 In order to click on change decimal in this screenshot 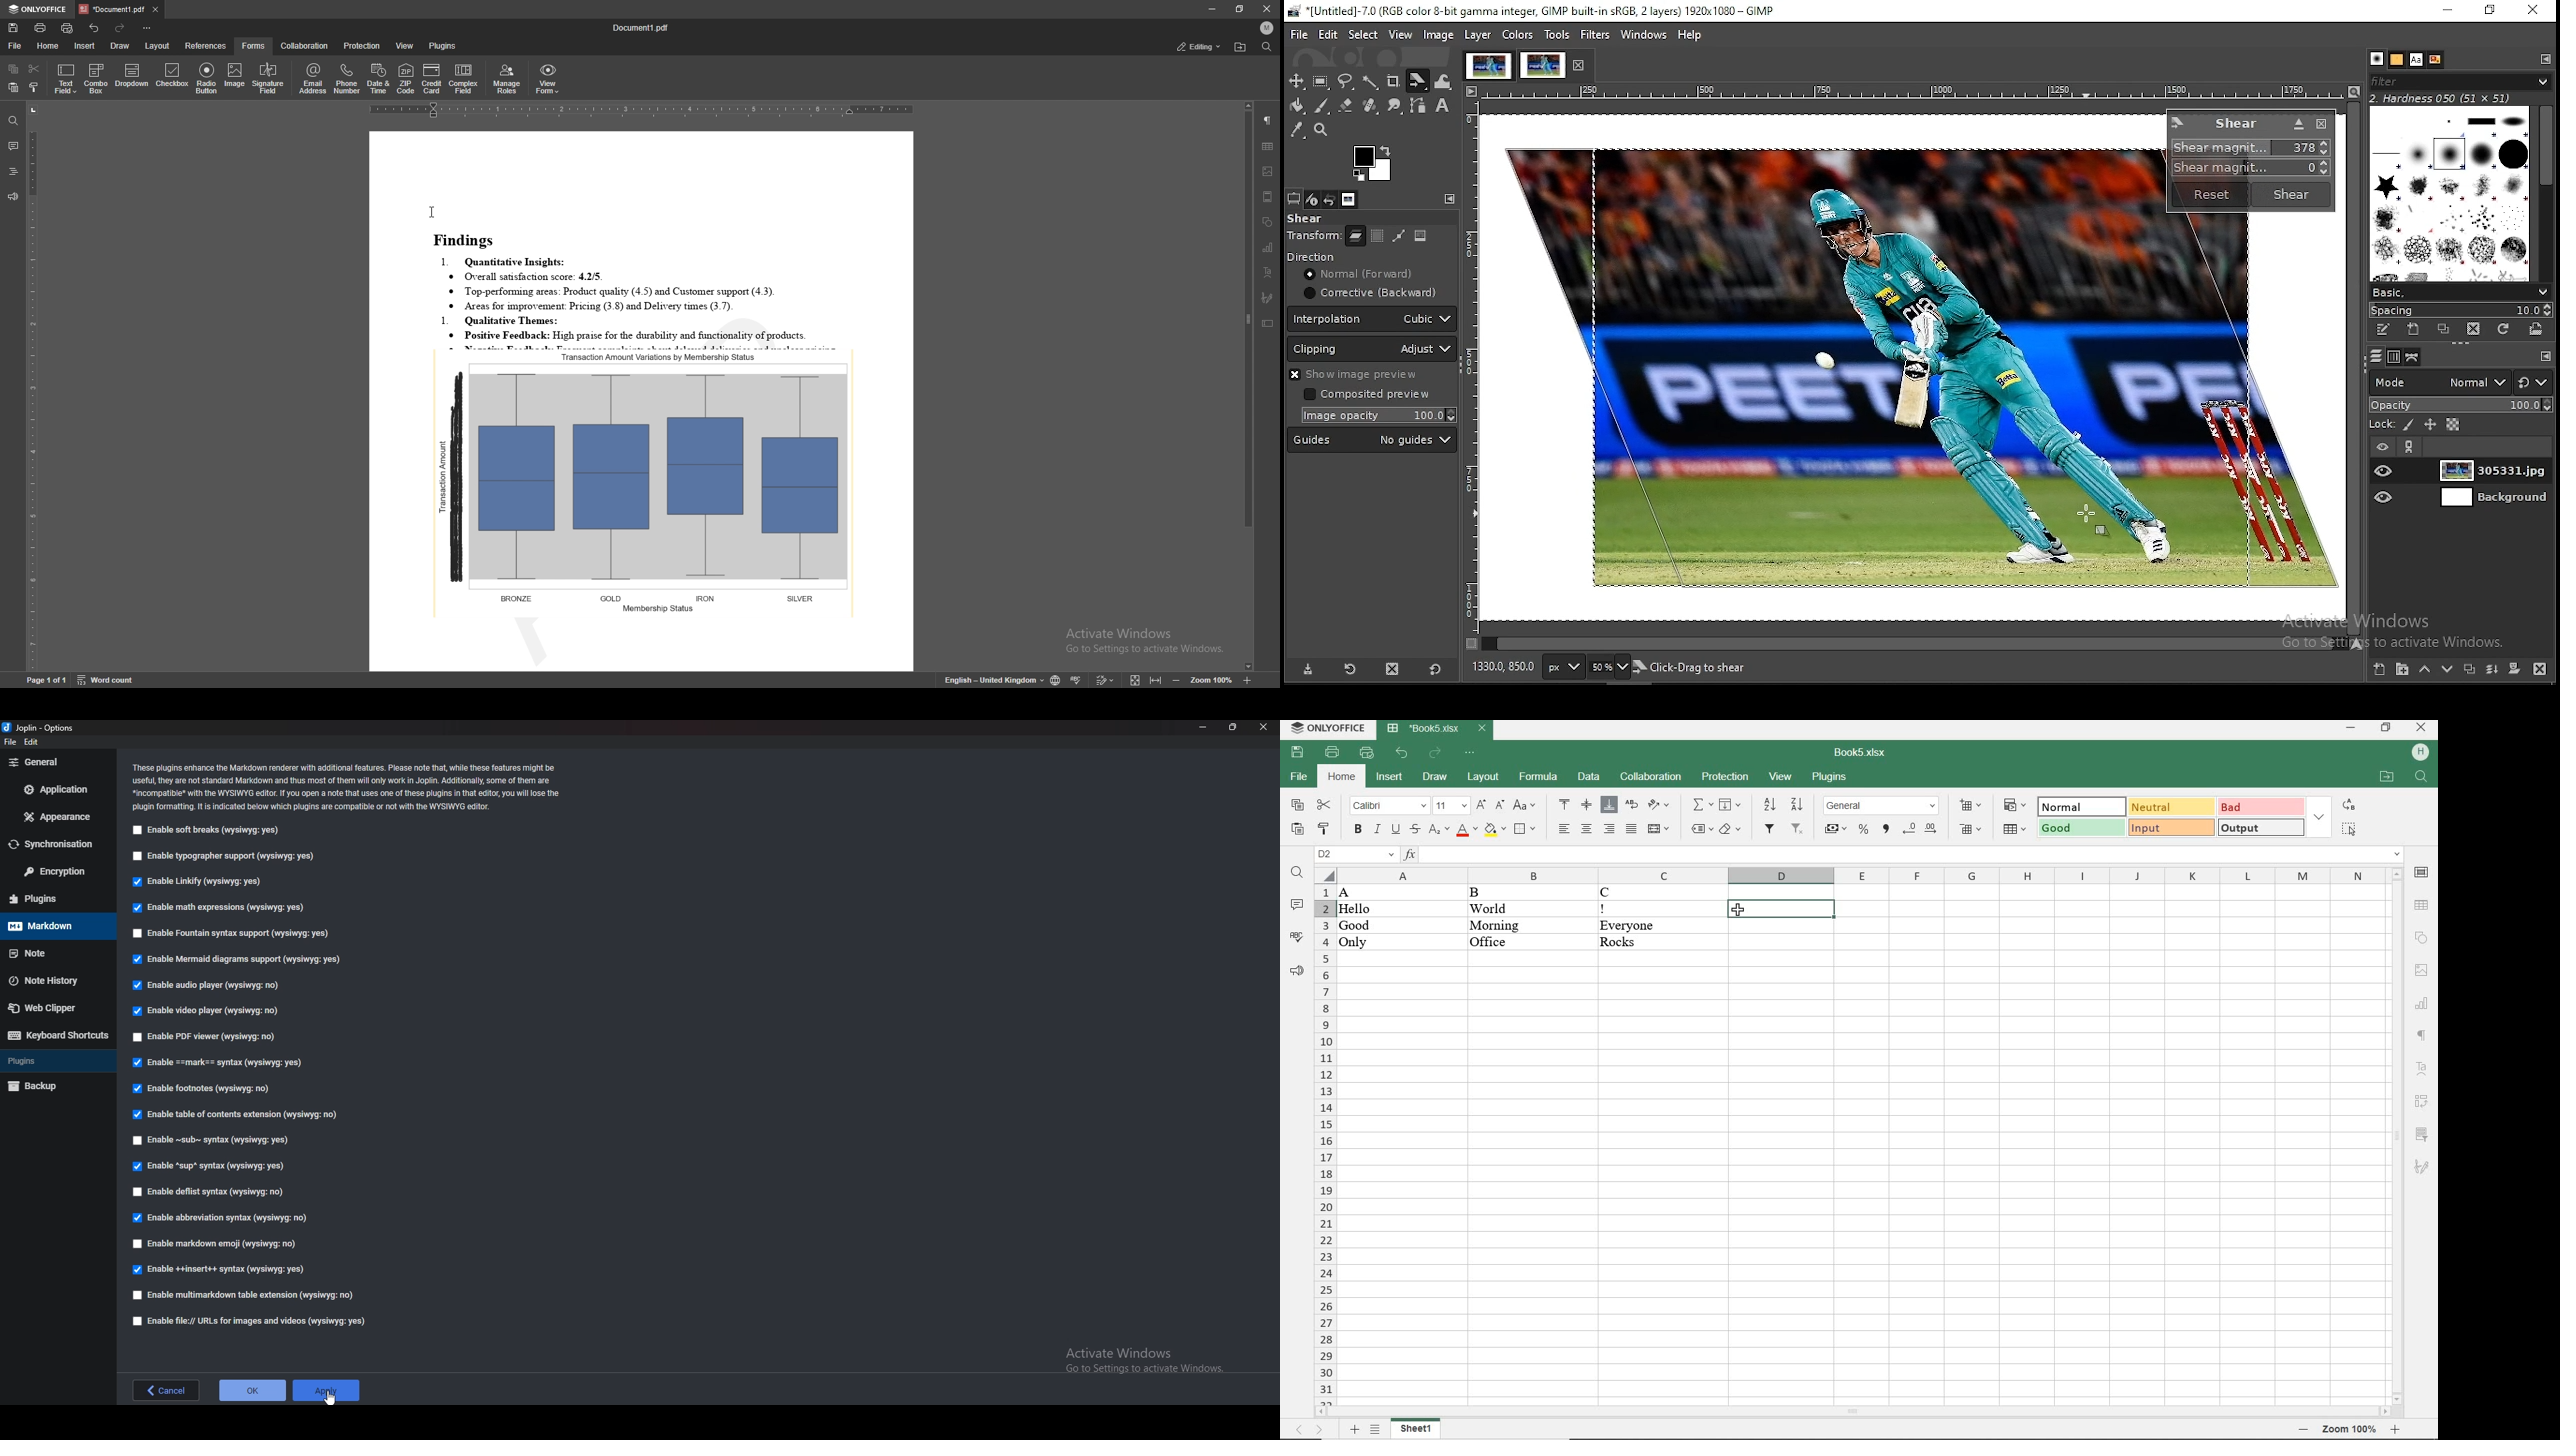, I will do `click(1922, 829)`.